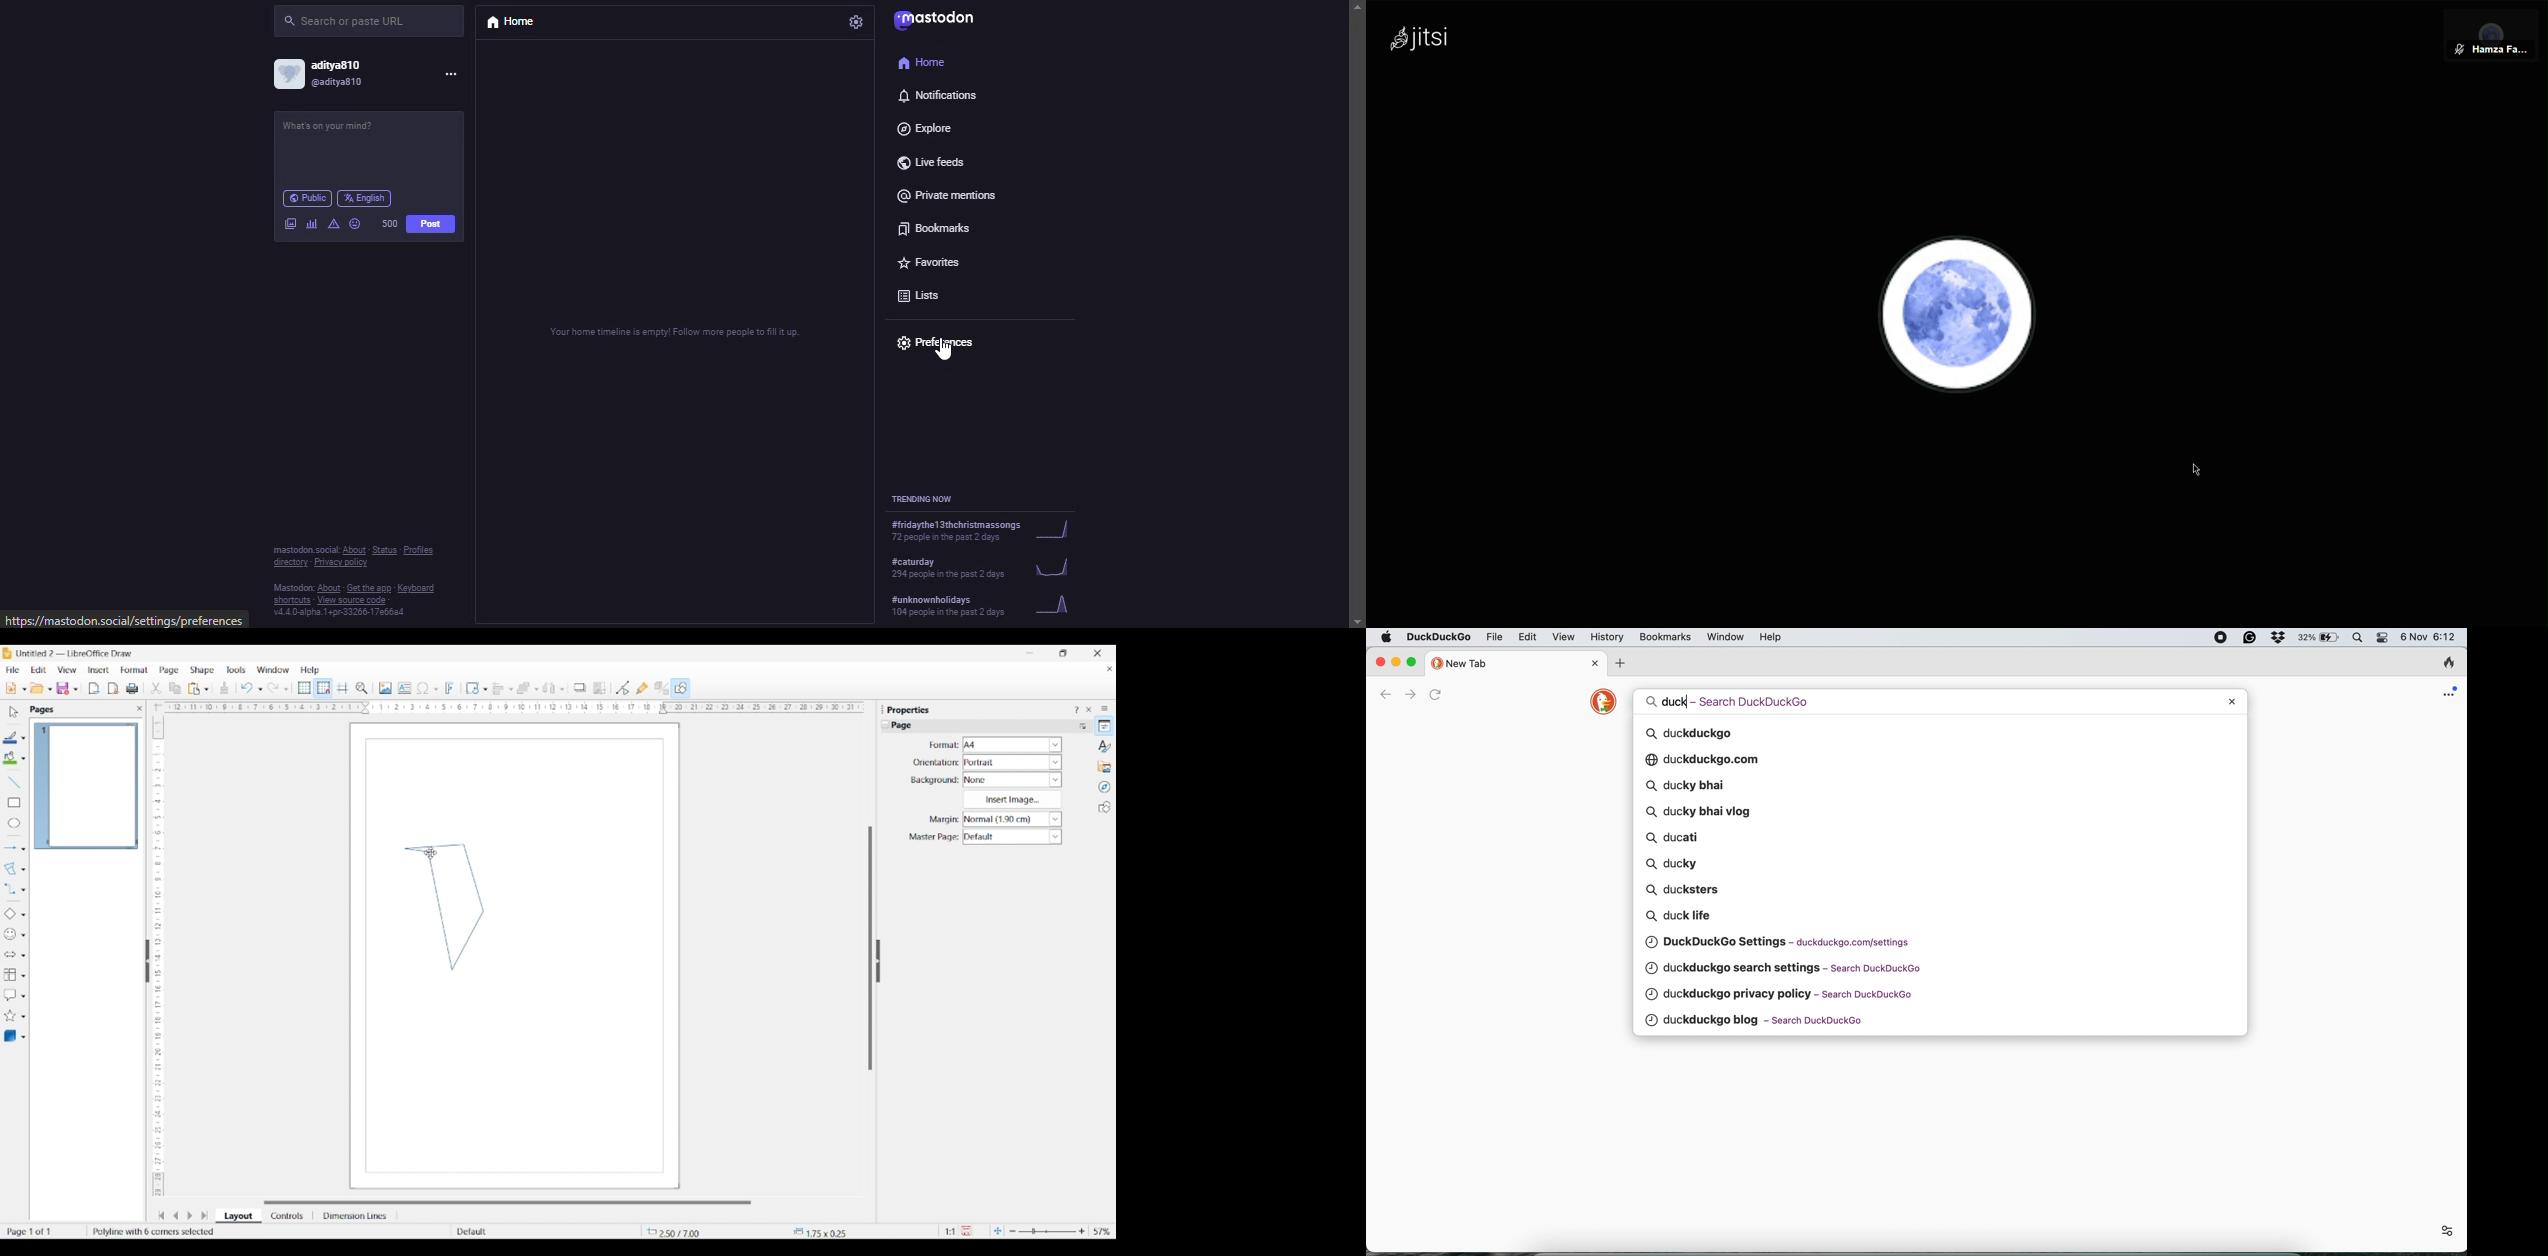 The height and width of the screenshot is (1260, 2548). Describe the element at coordinates (1566, 638) in the screenshot. I see `view` at that location.